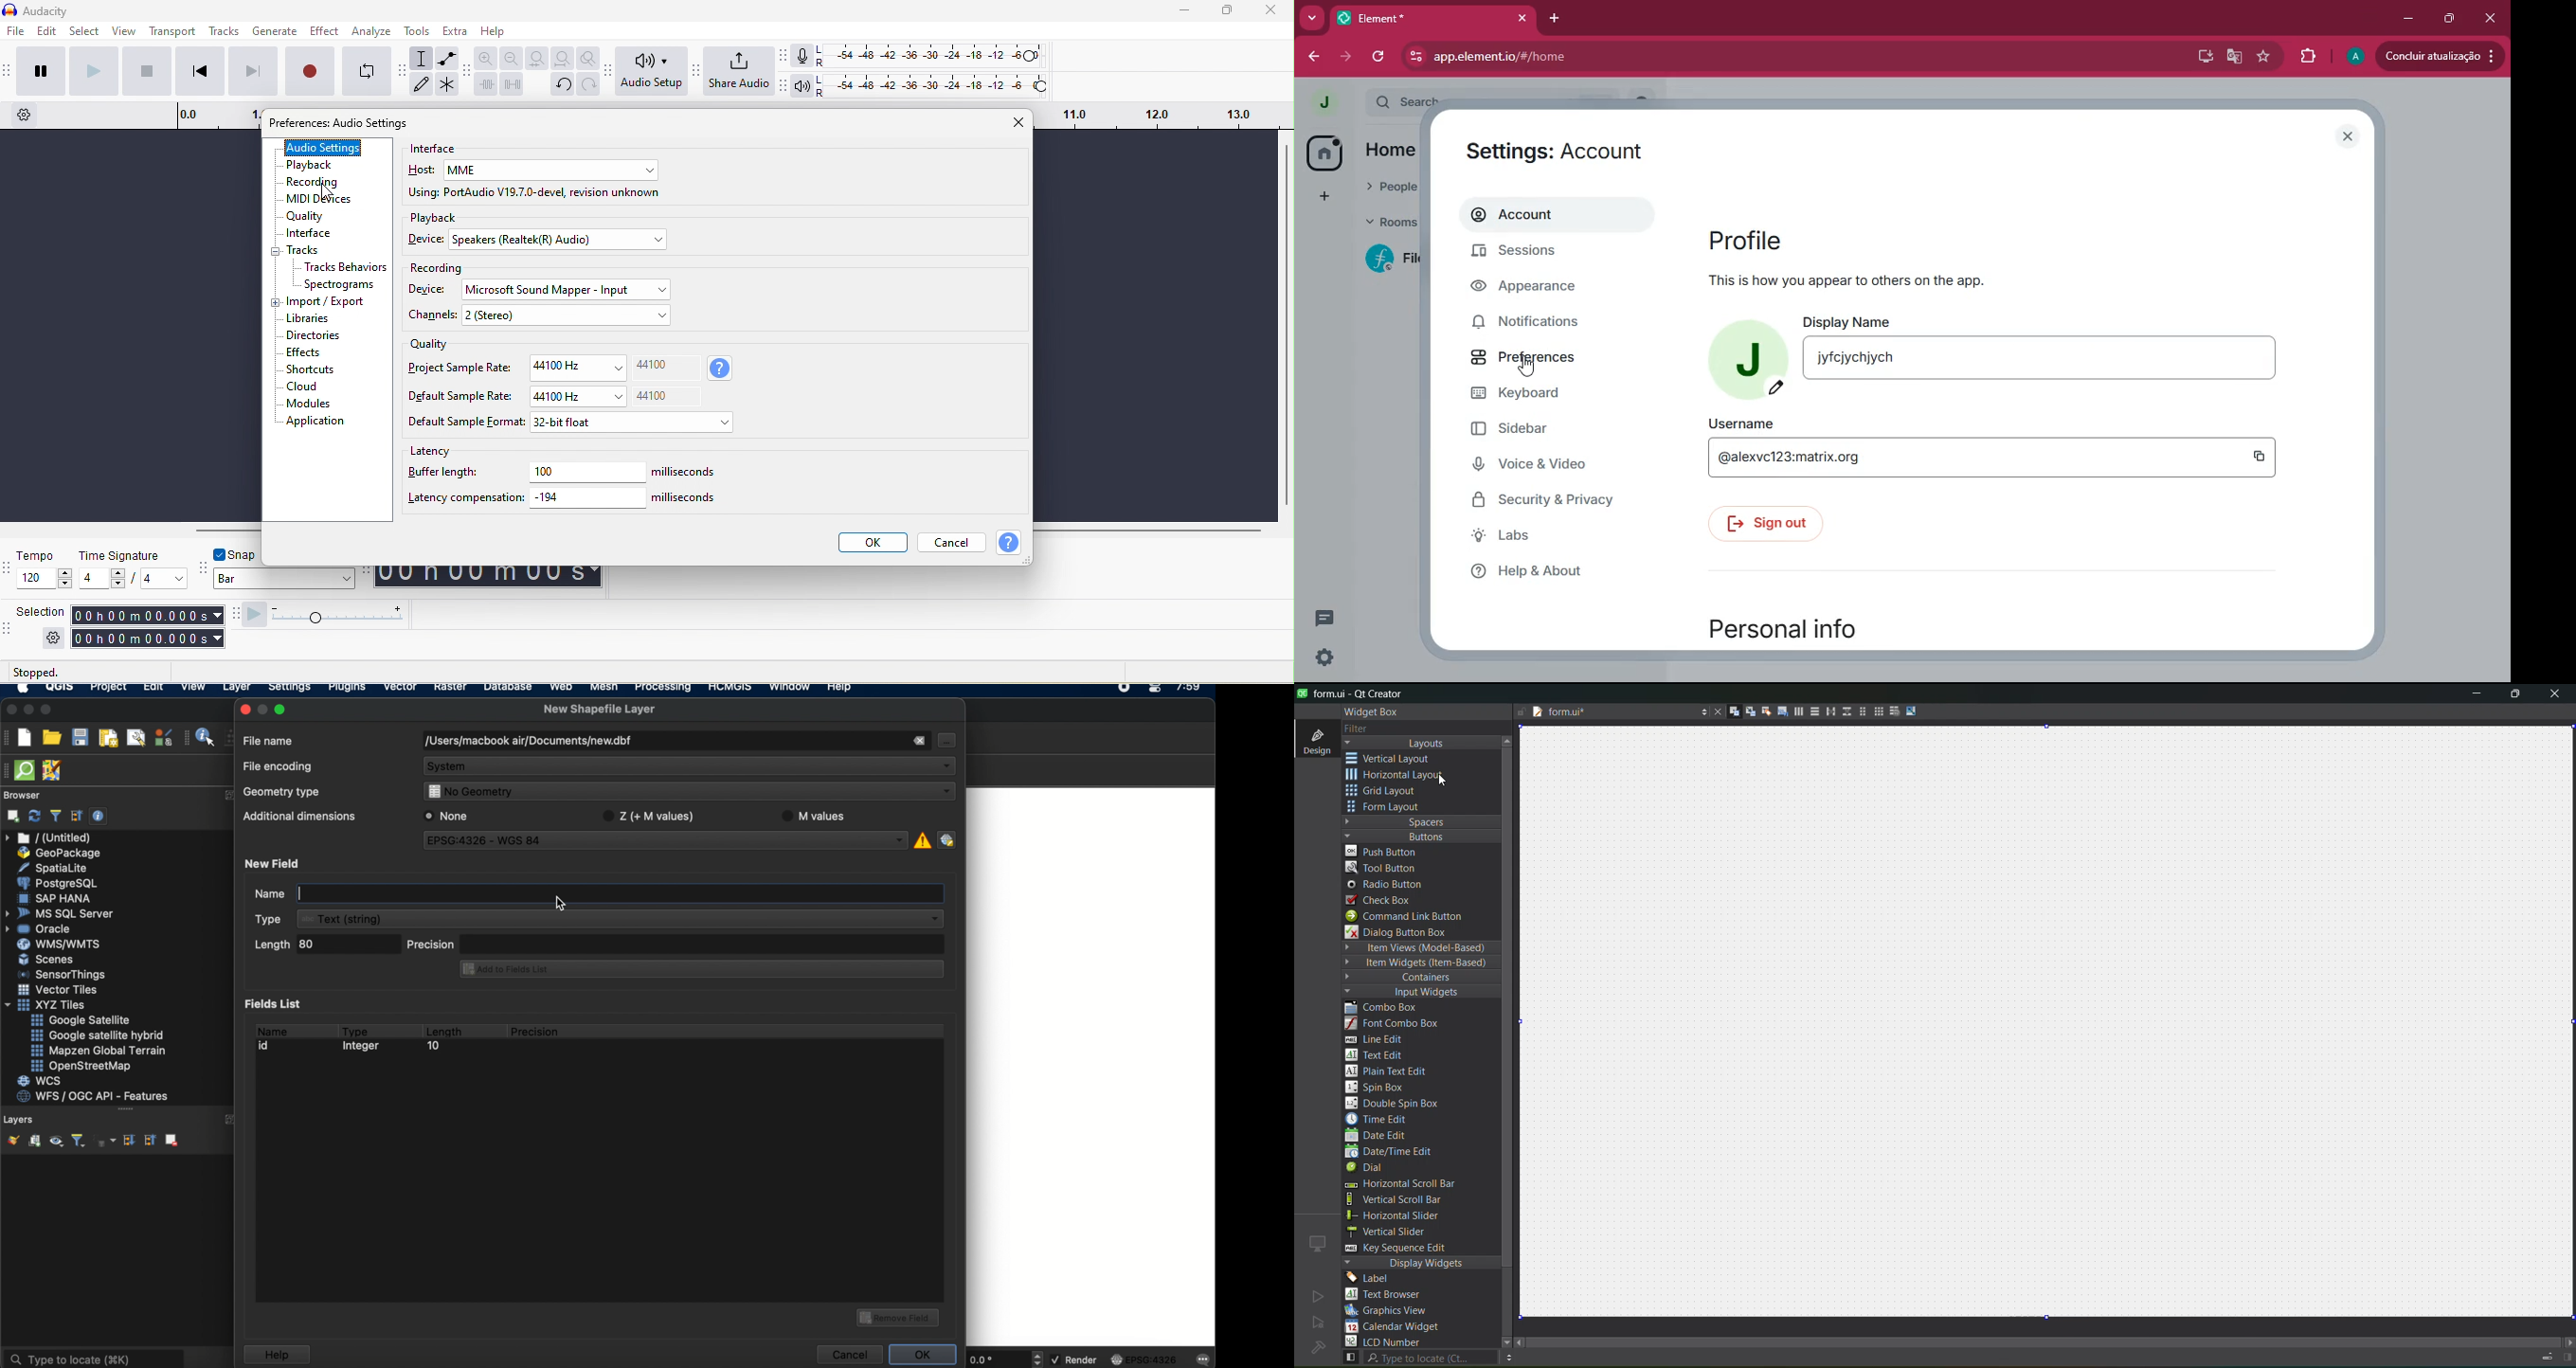 This screenshot has width=2576, height=1372. Describe the element at coordinates (1007, 542) in the screenshot. I see `help` at that location.